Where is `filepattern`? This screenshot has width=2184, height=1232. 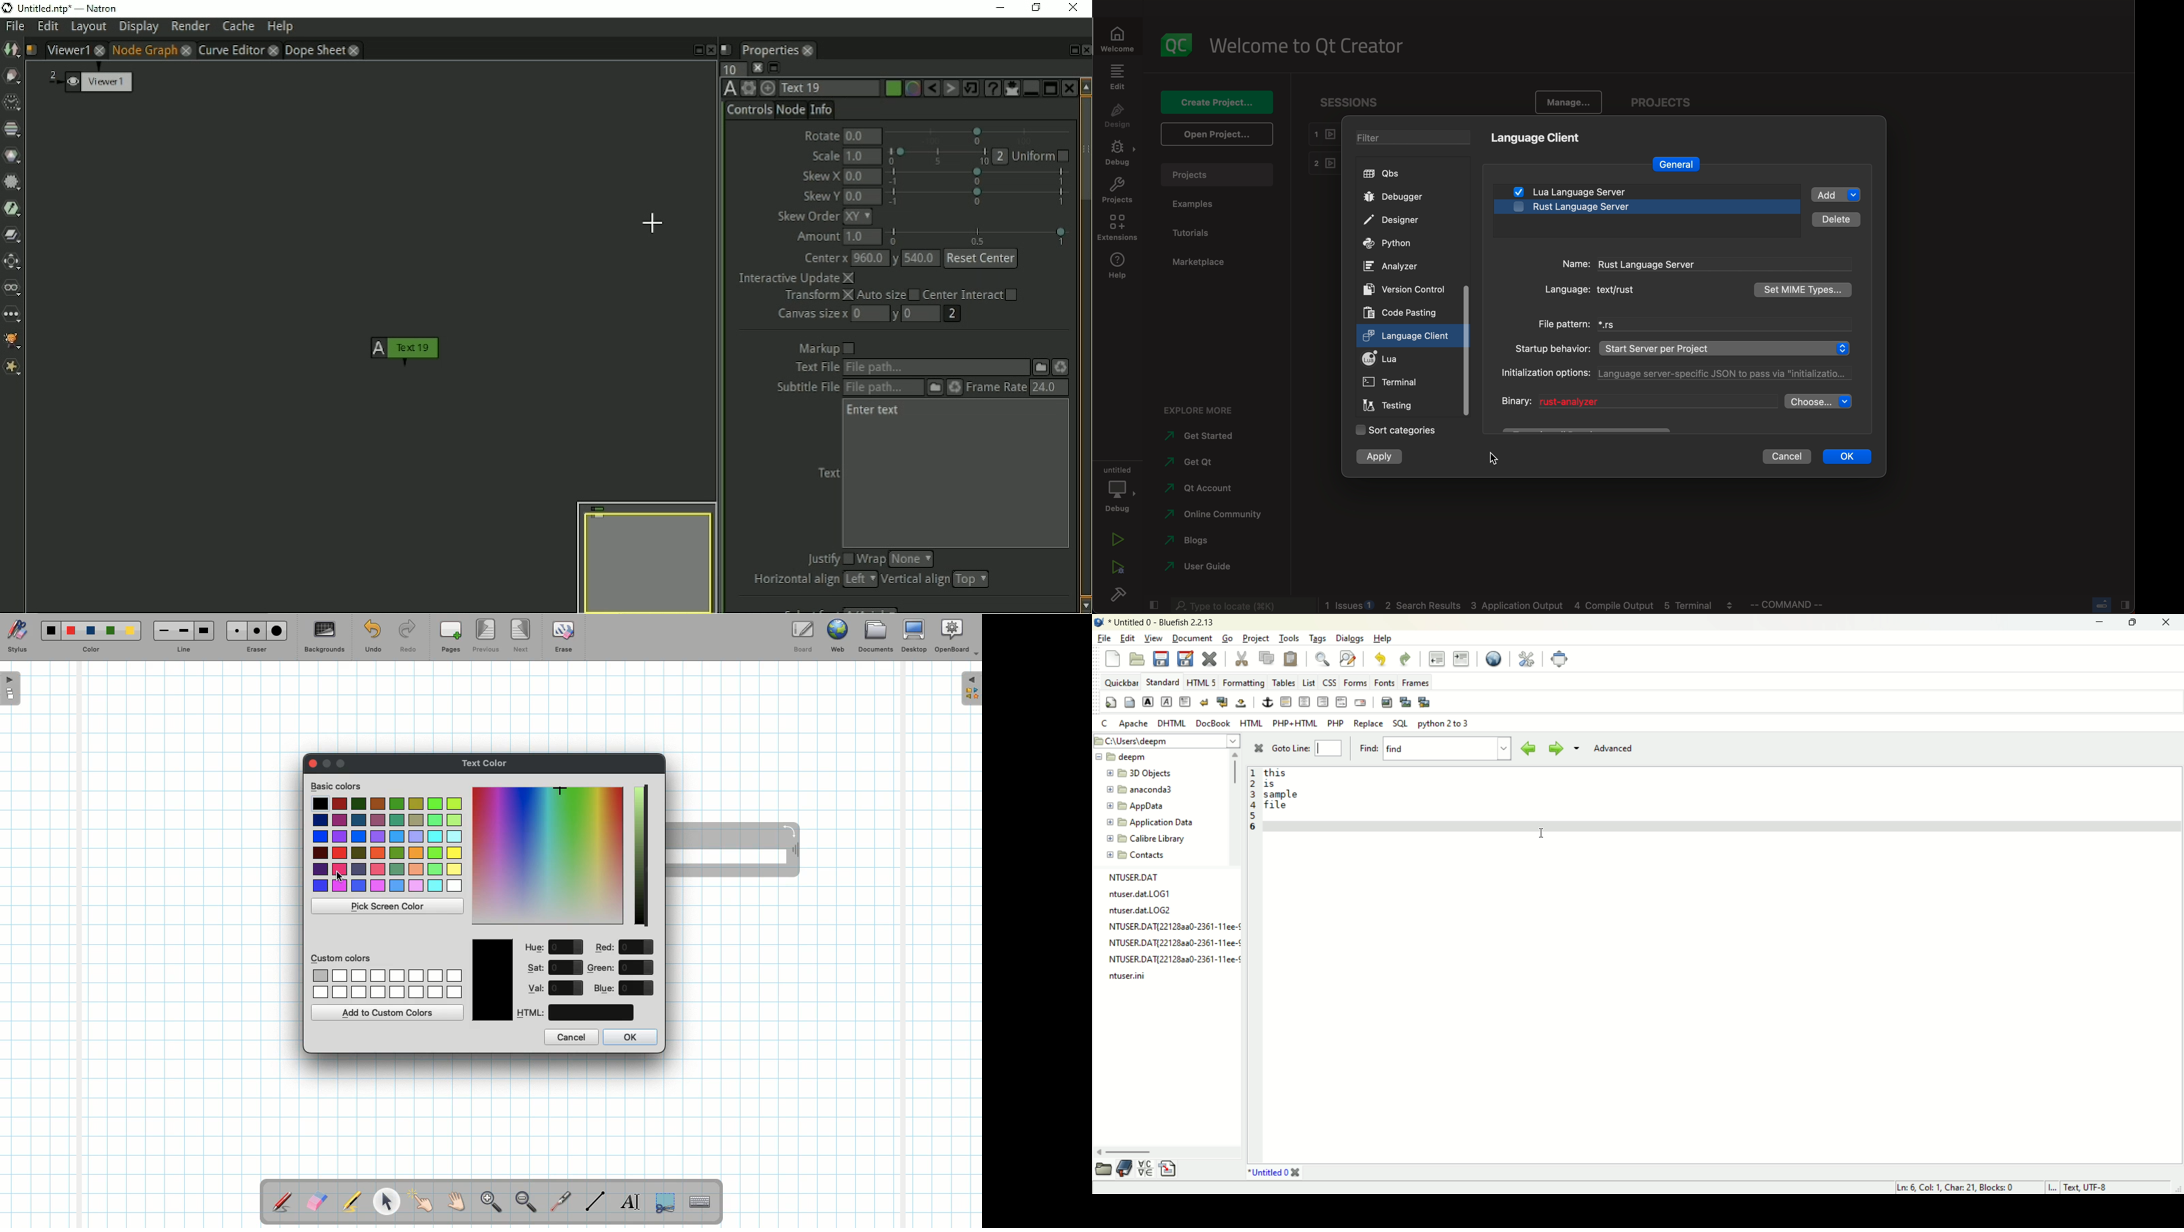
filepattern is located at coordinates (1689, 324).